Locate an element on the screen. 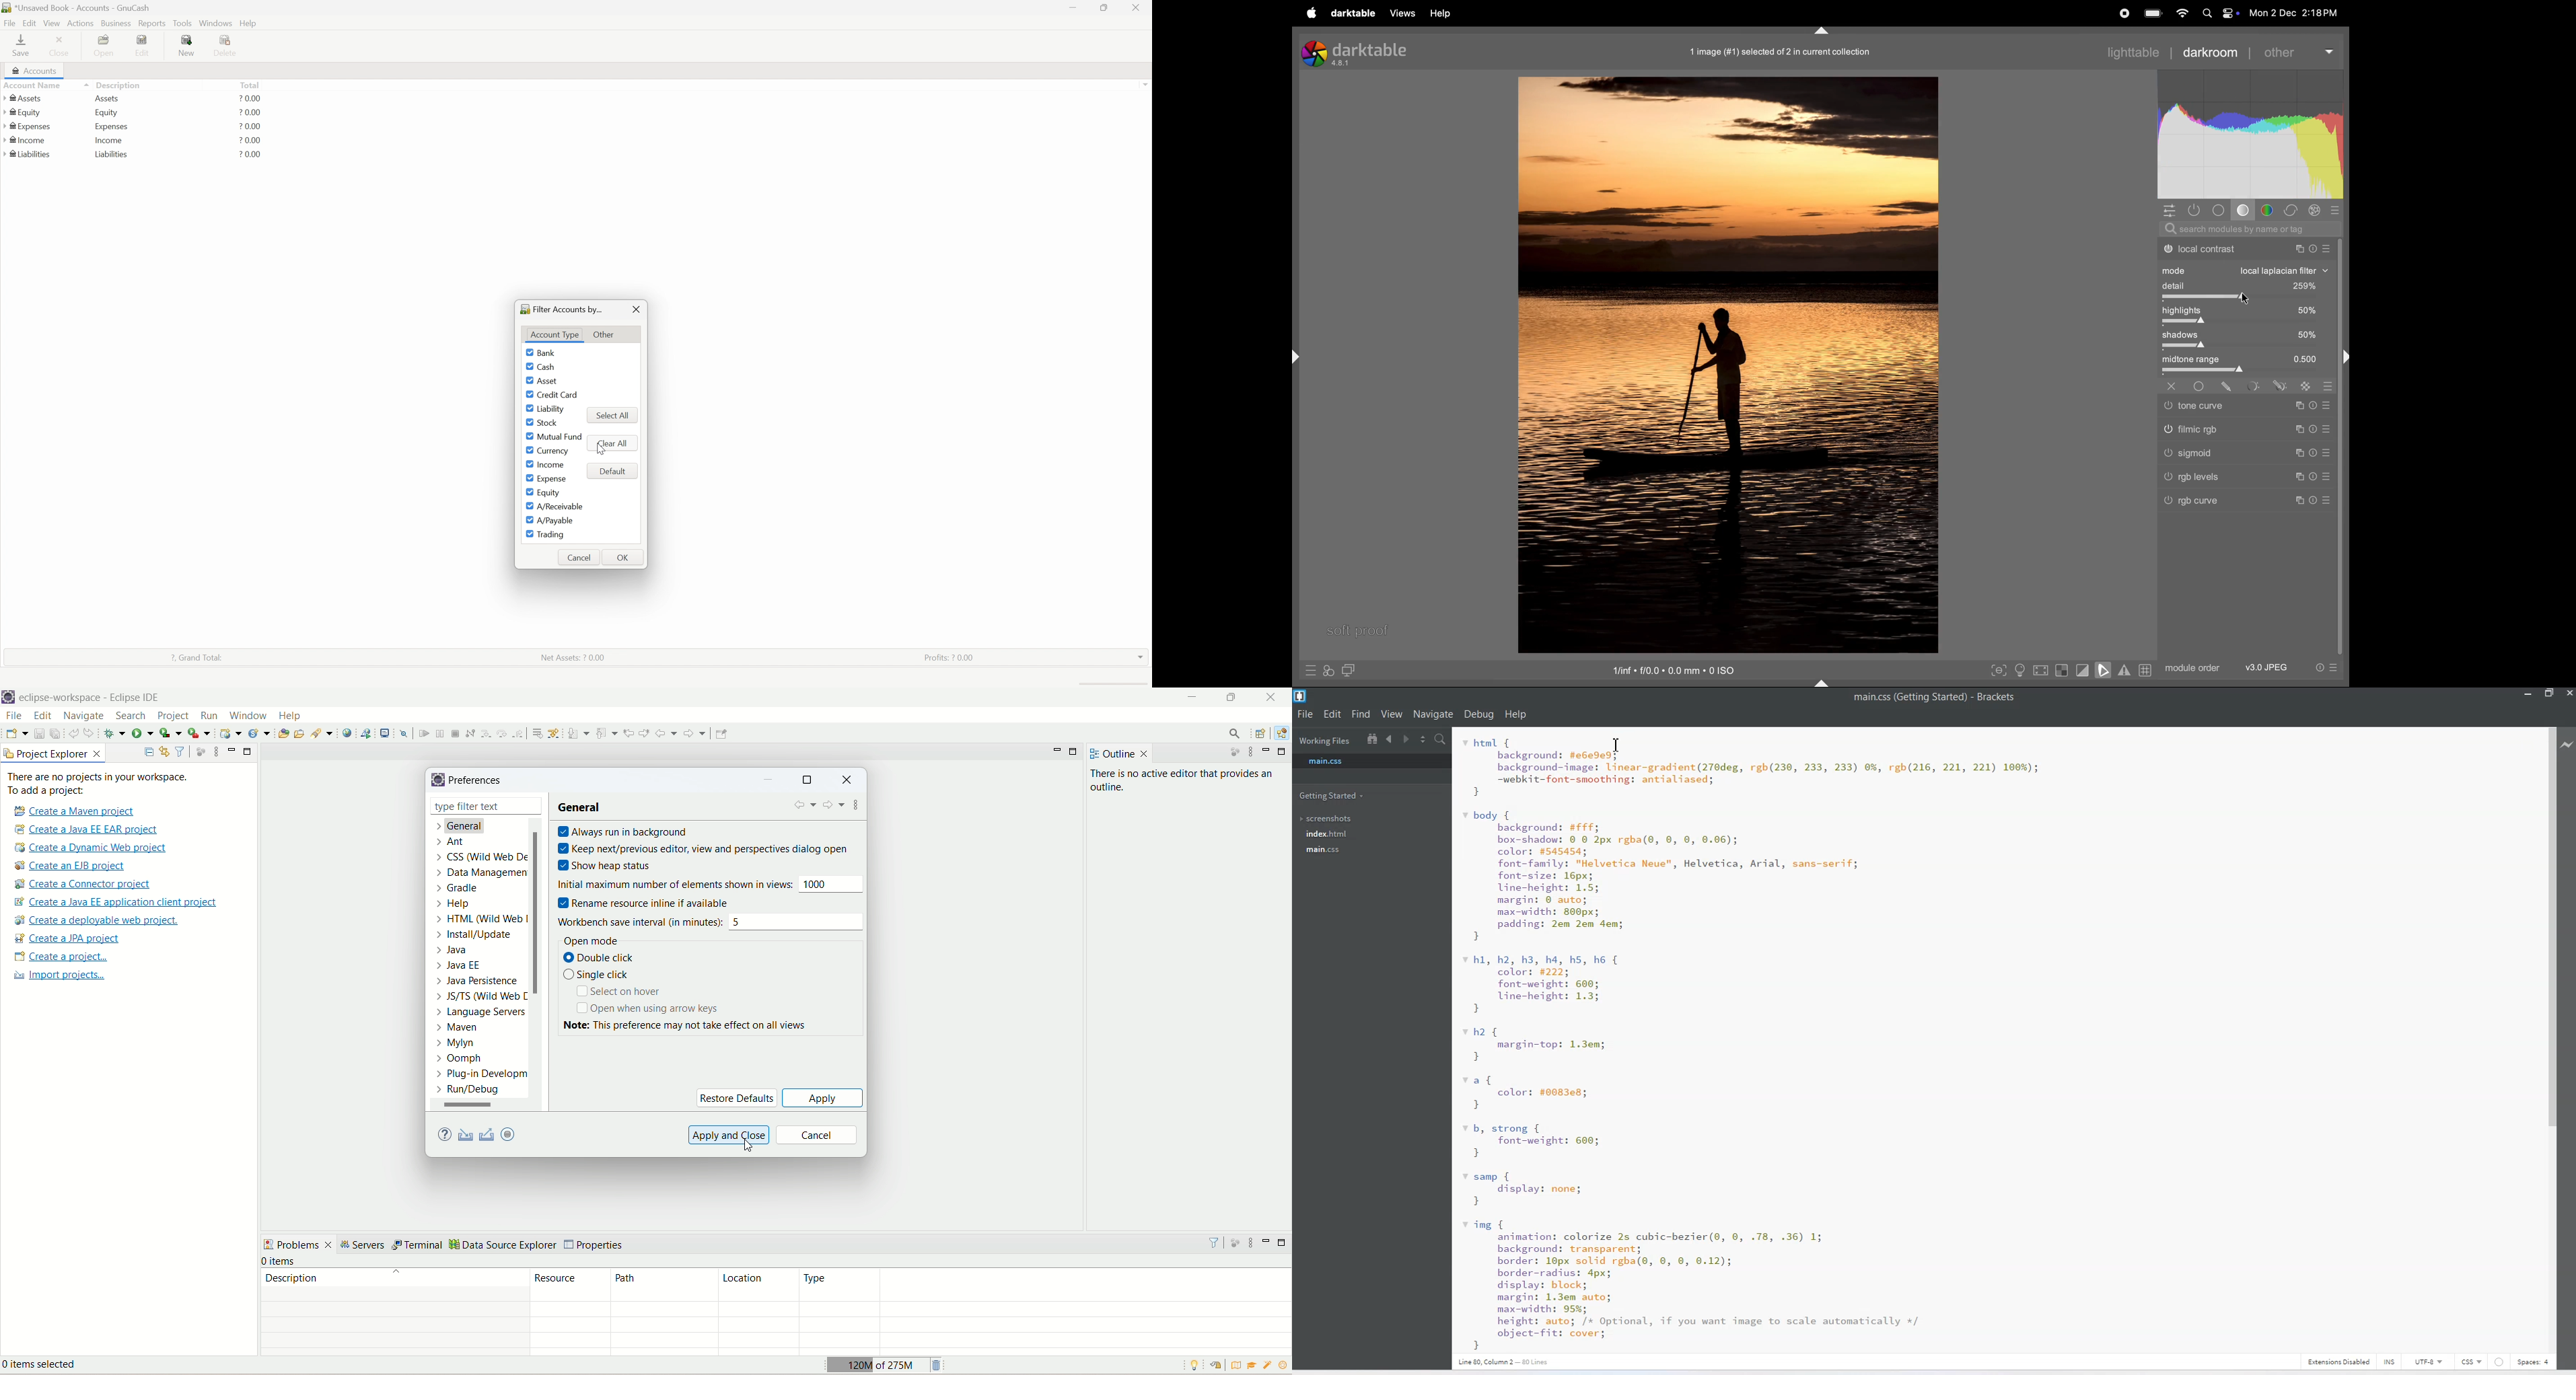  Edit is located at coordinates (144, 45).